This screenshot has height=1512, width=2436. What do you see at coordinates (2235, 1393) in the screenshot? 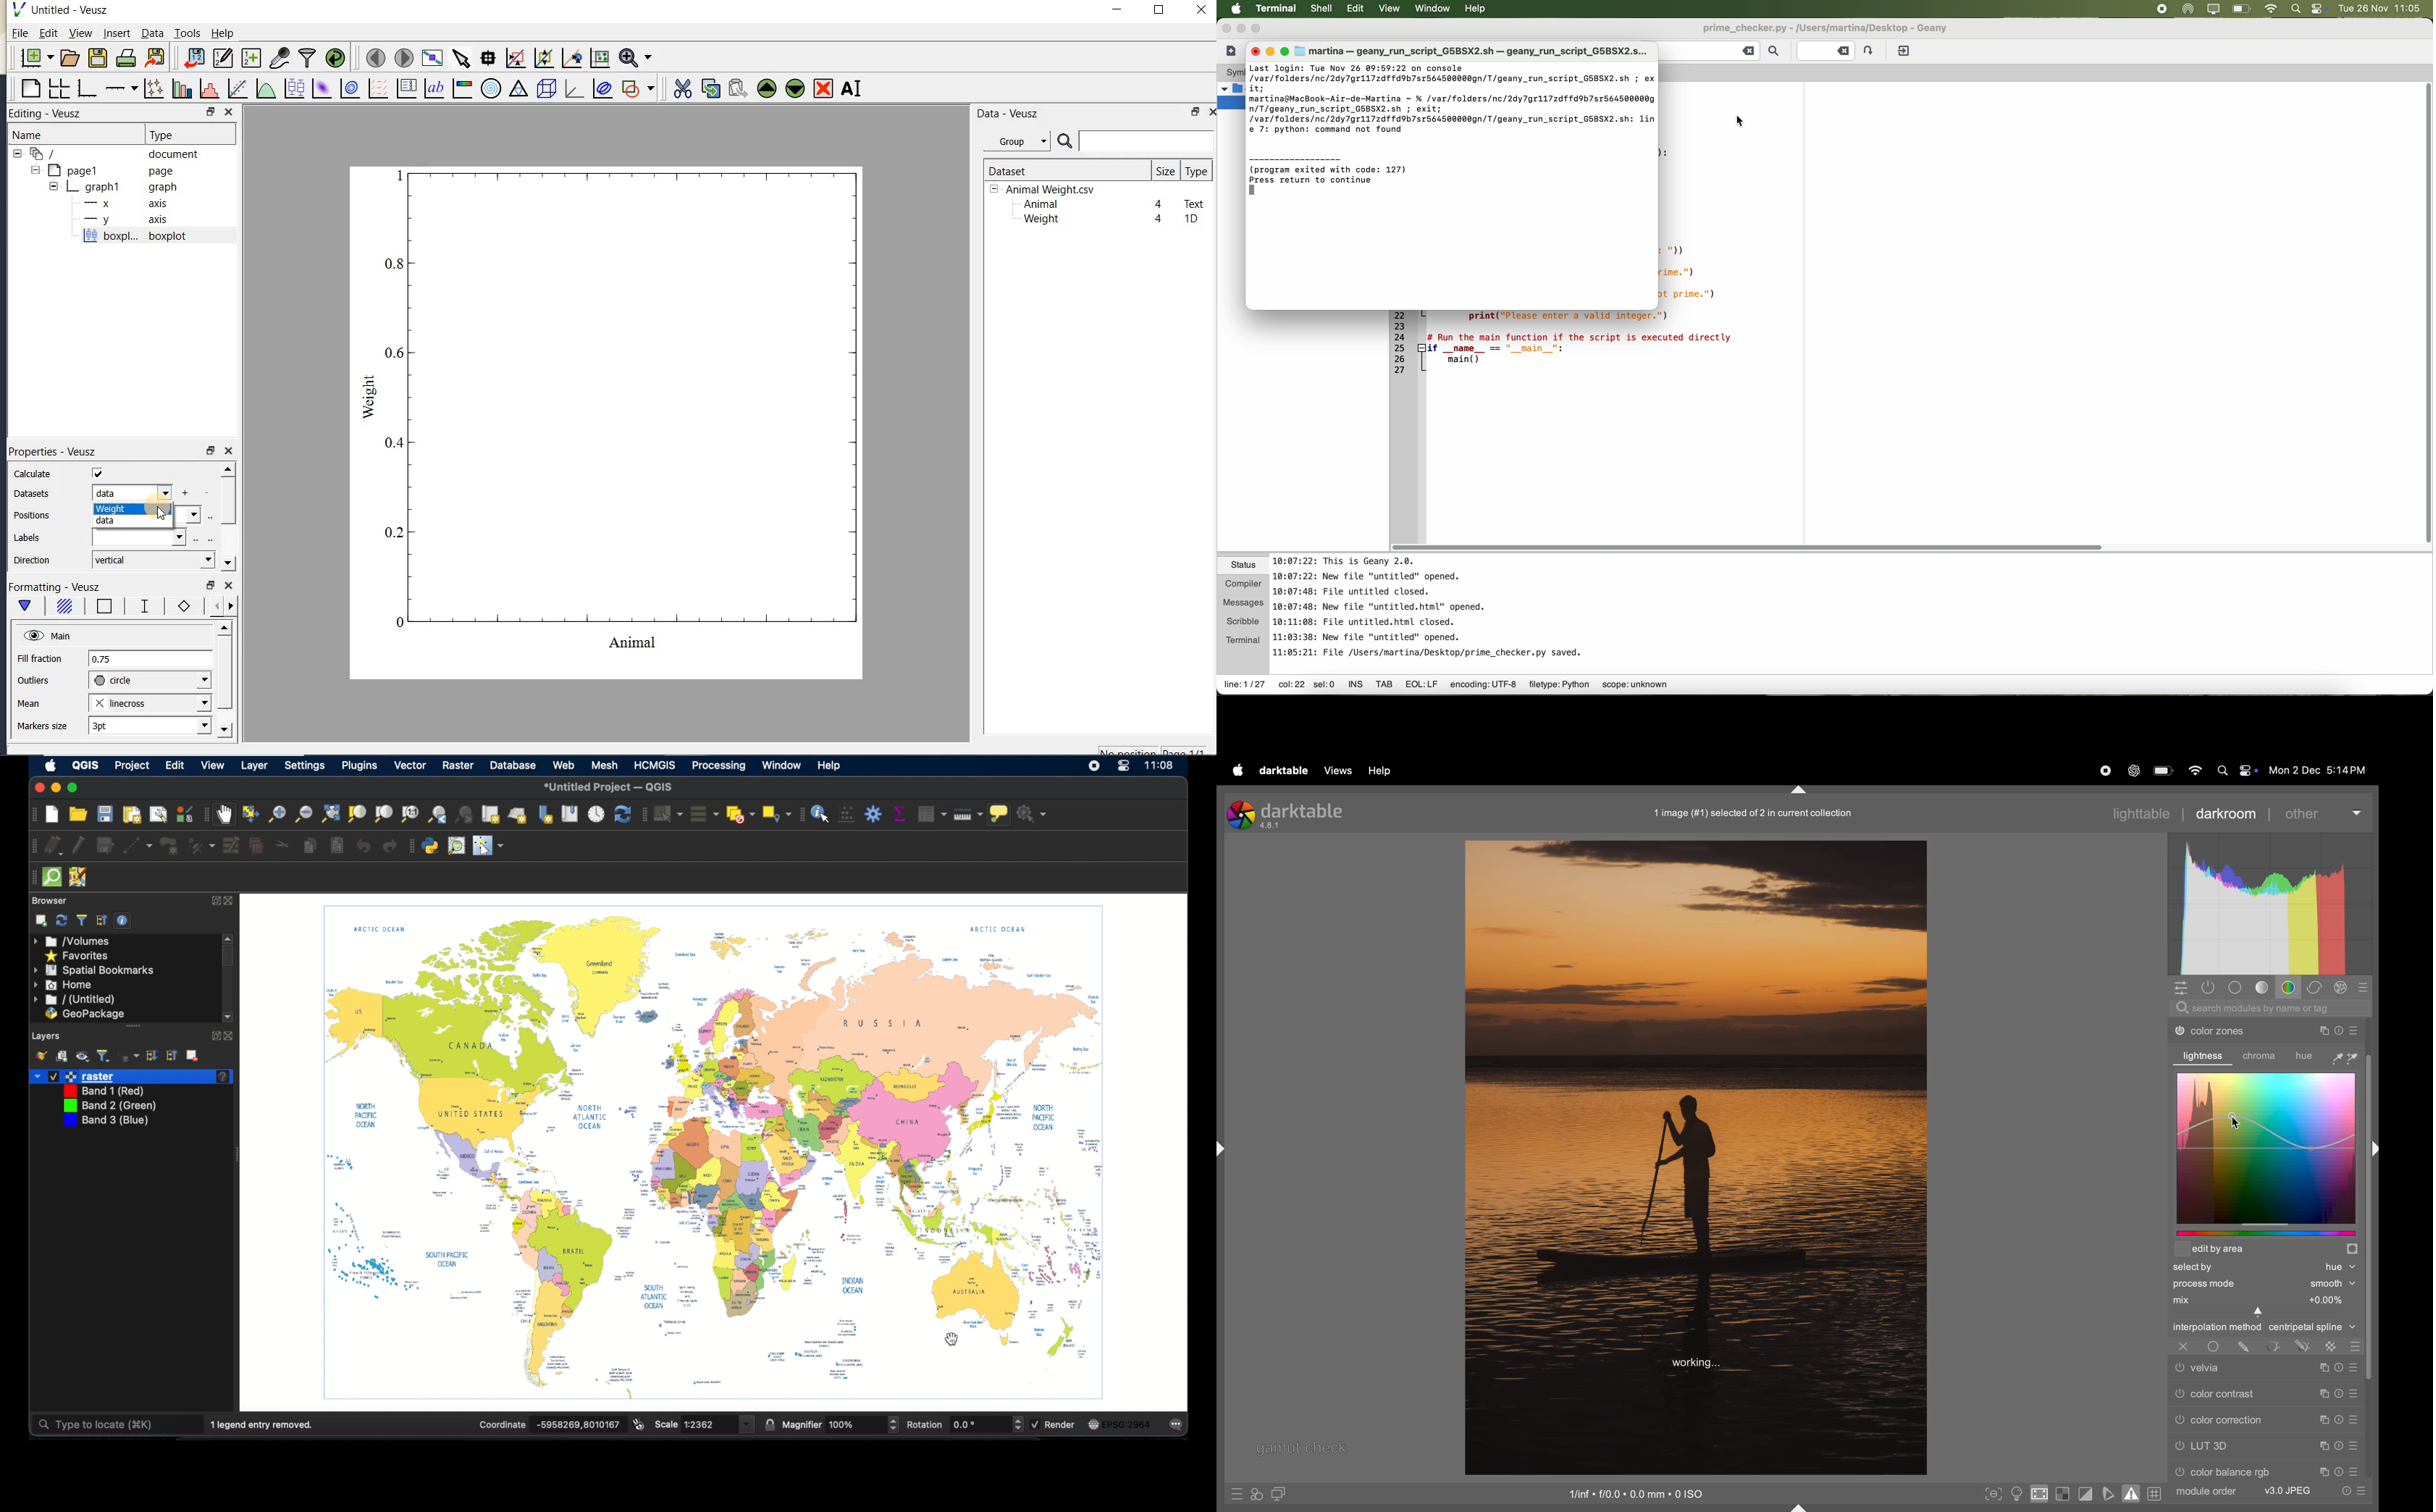
I see `color contrast` at bounding box center [2235, 1393].